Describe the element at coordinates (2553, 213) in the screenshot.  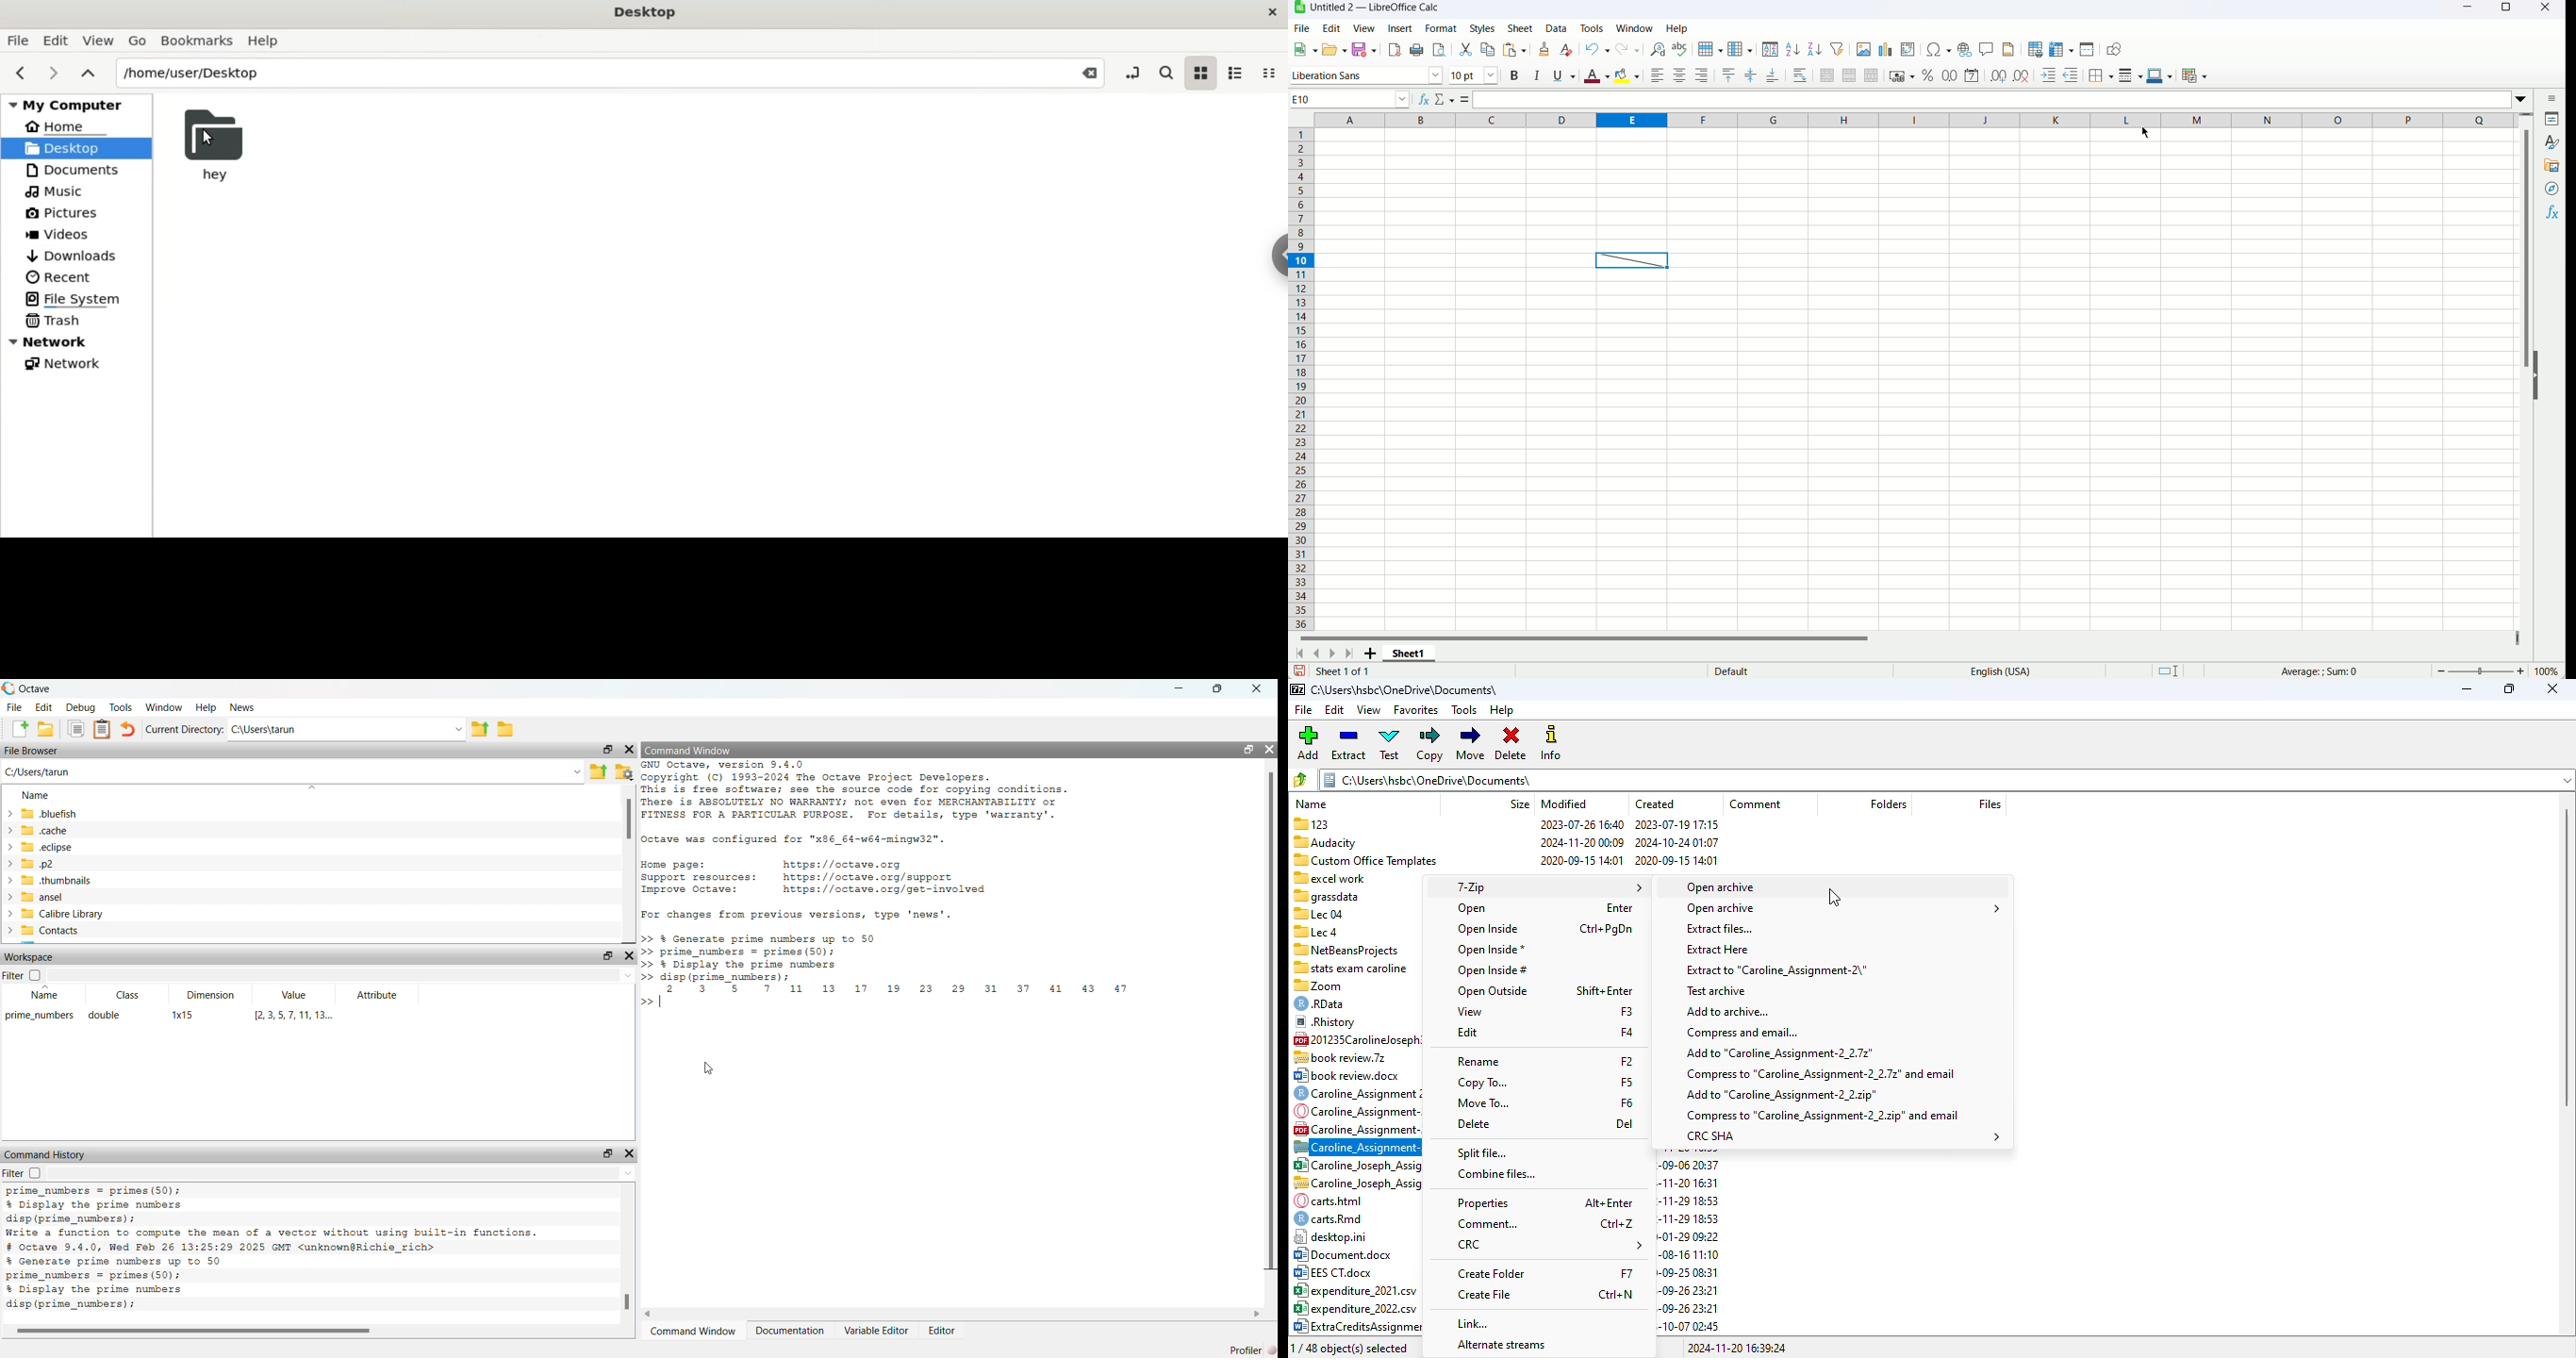
I see `Functions` at that location.